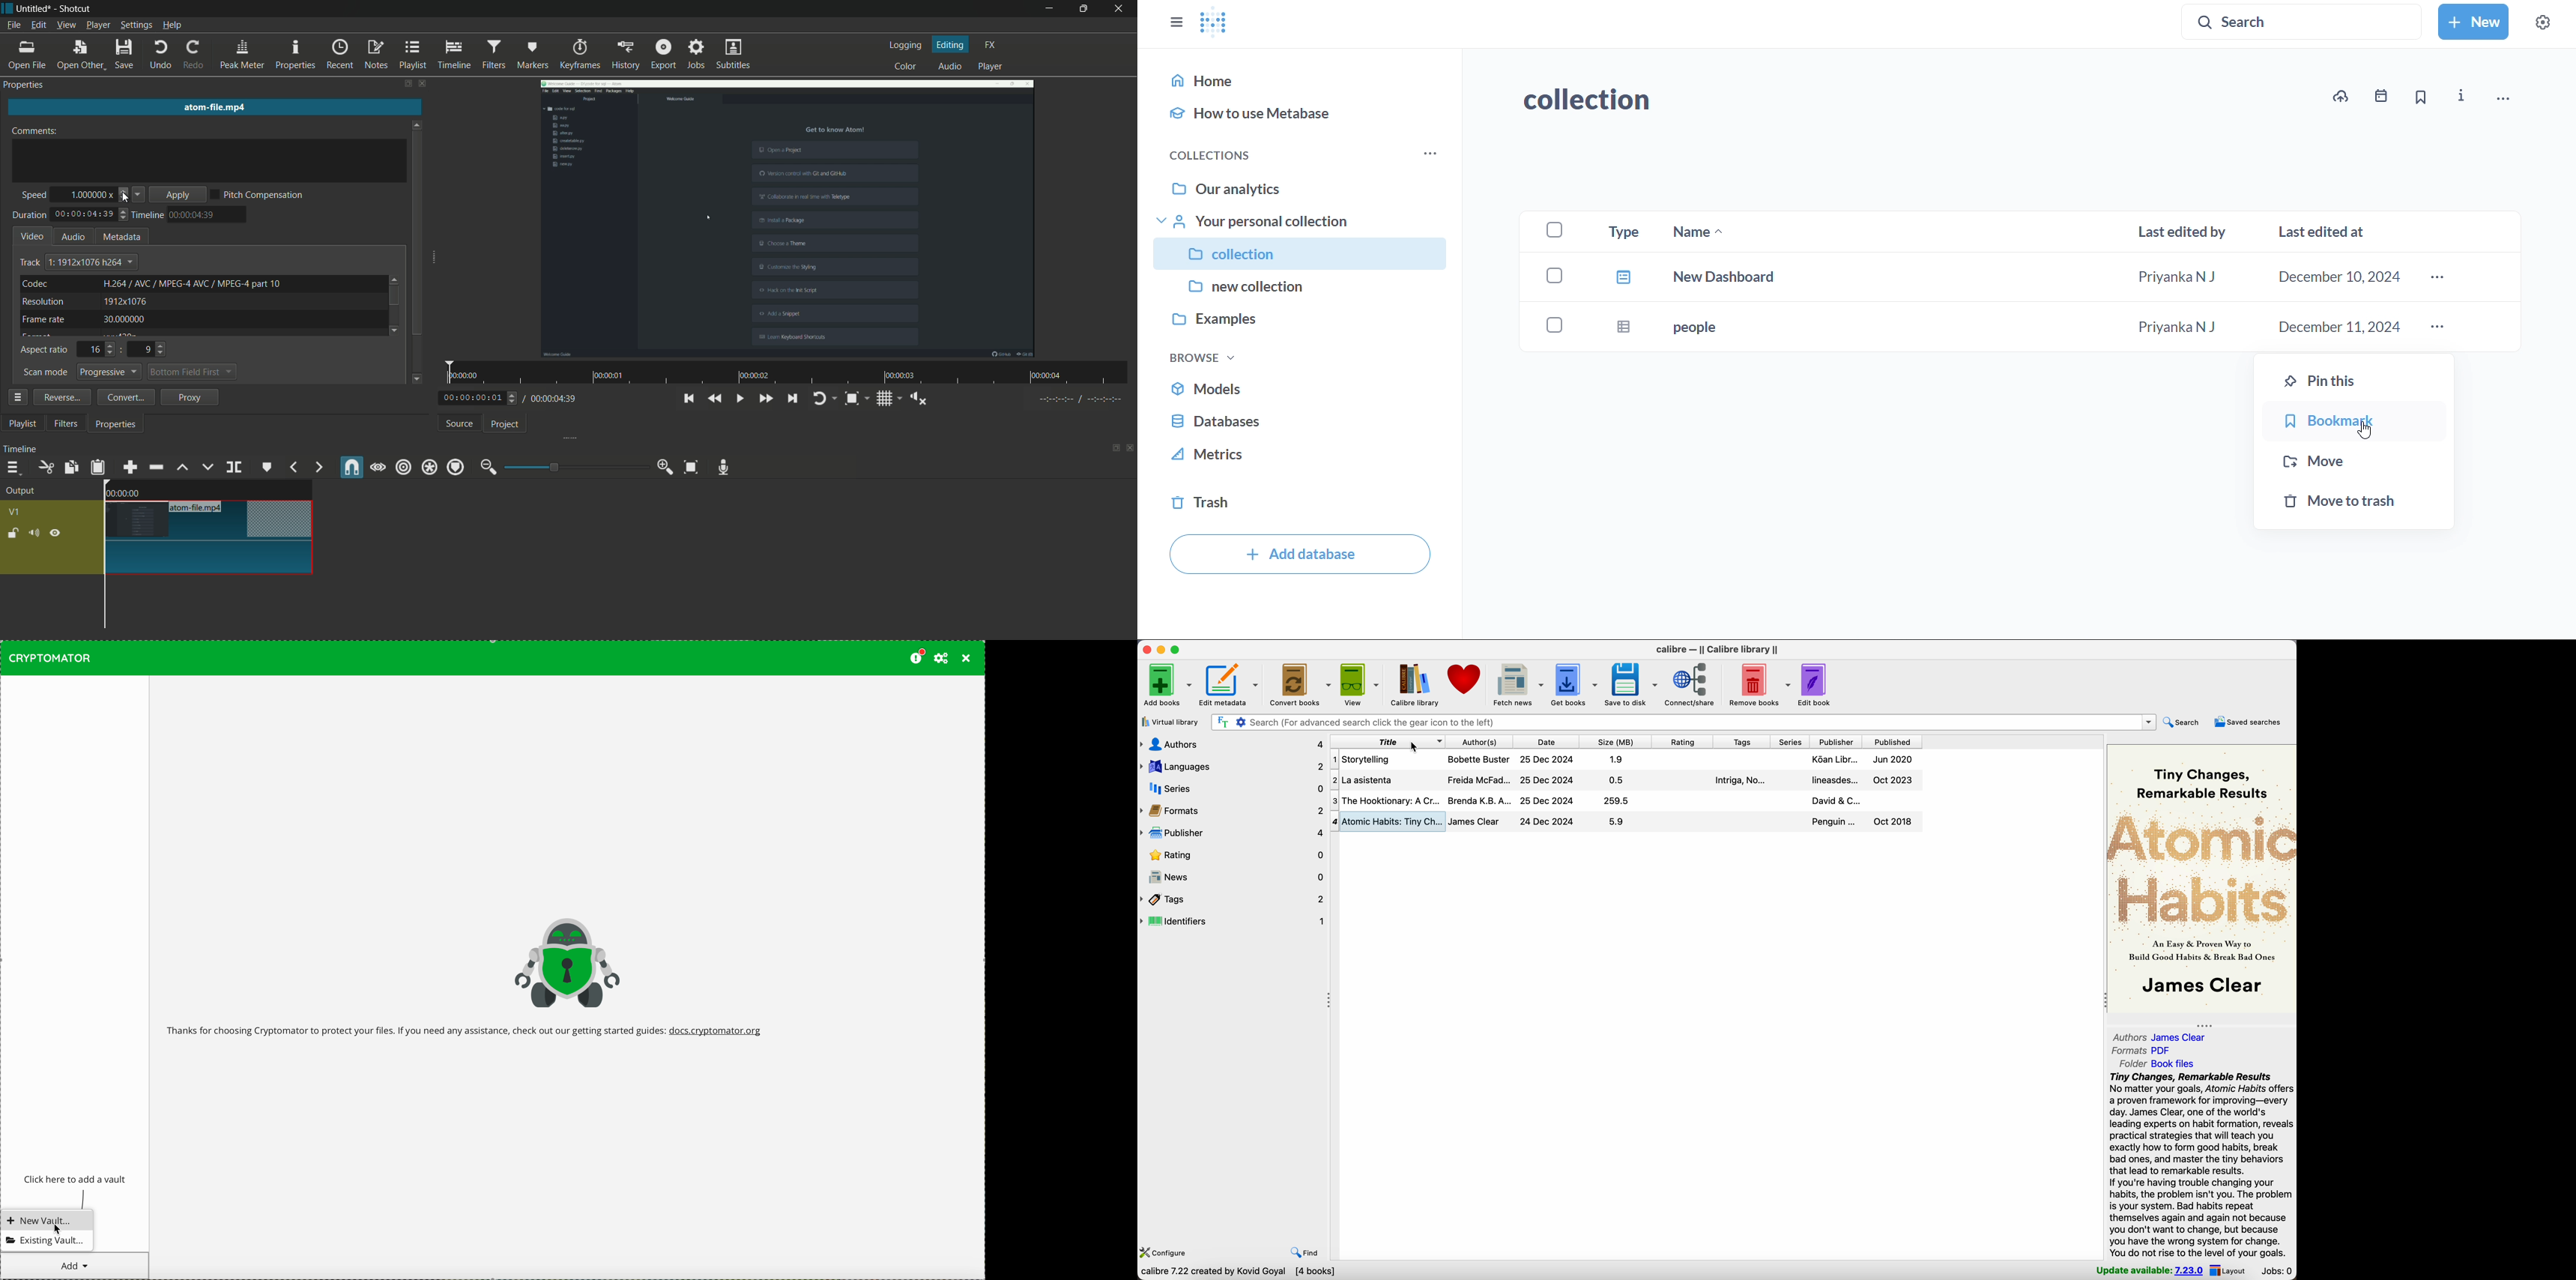 This screenshot has width=2576, height=1288. I want to click on rating, so click(1684, 741).